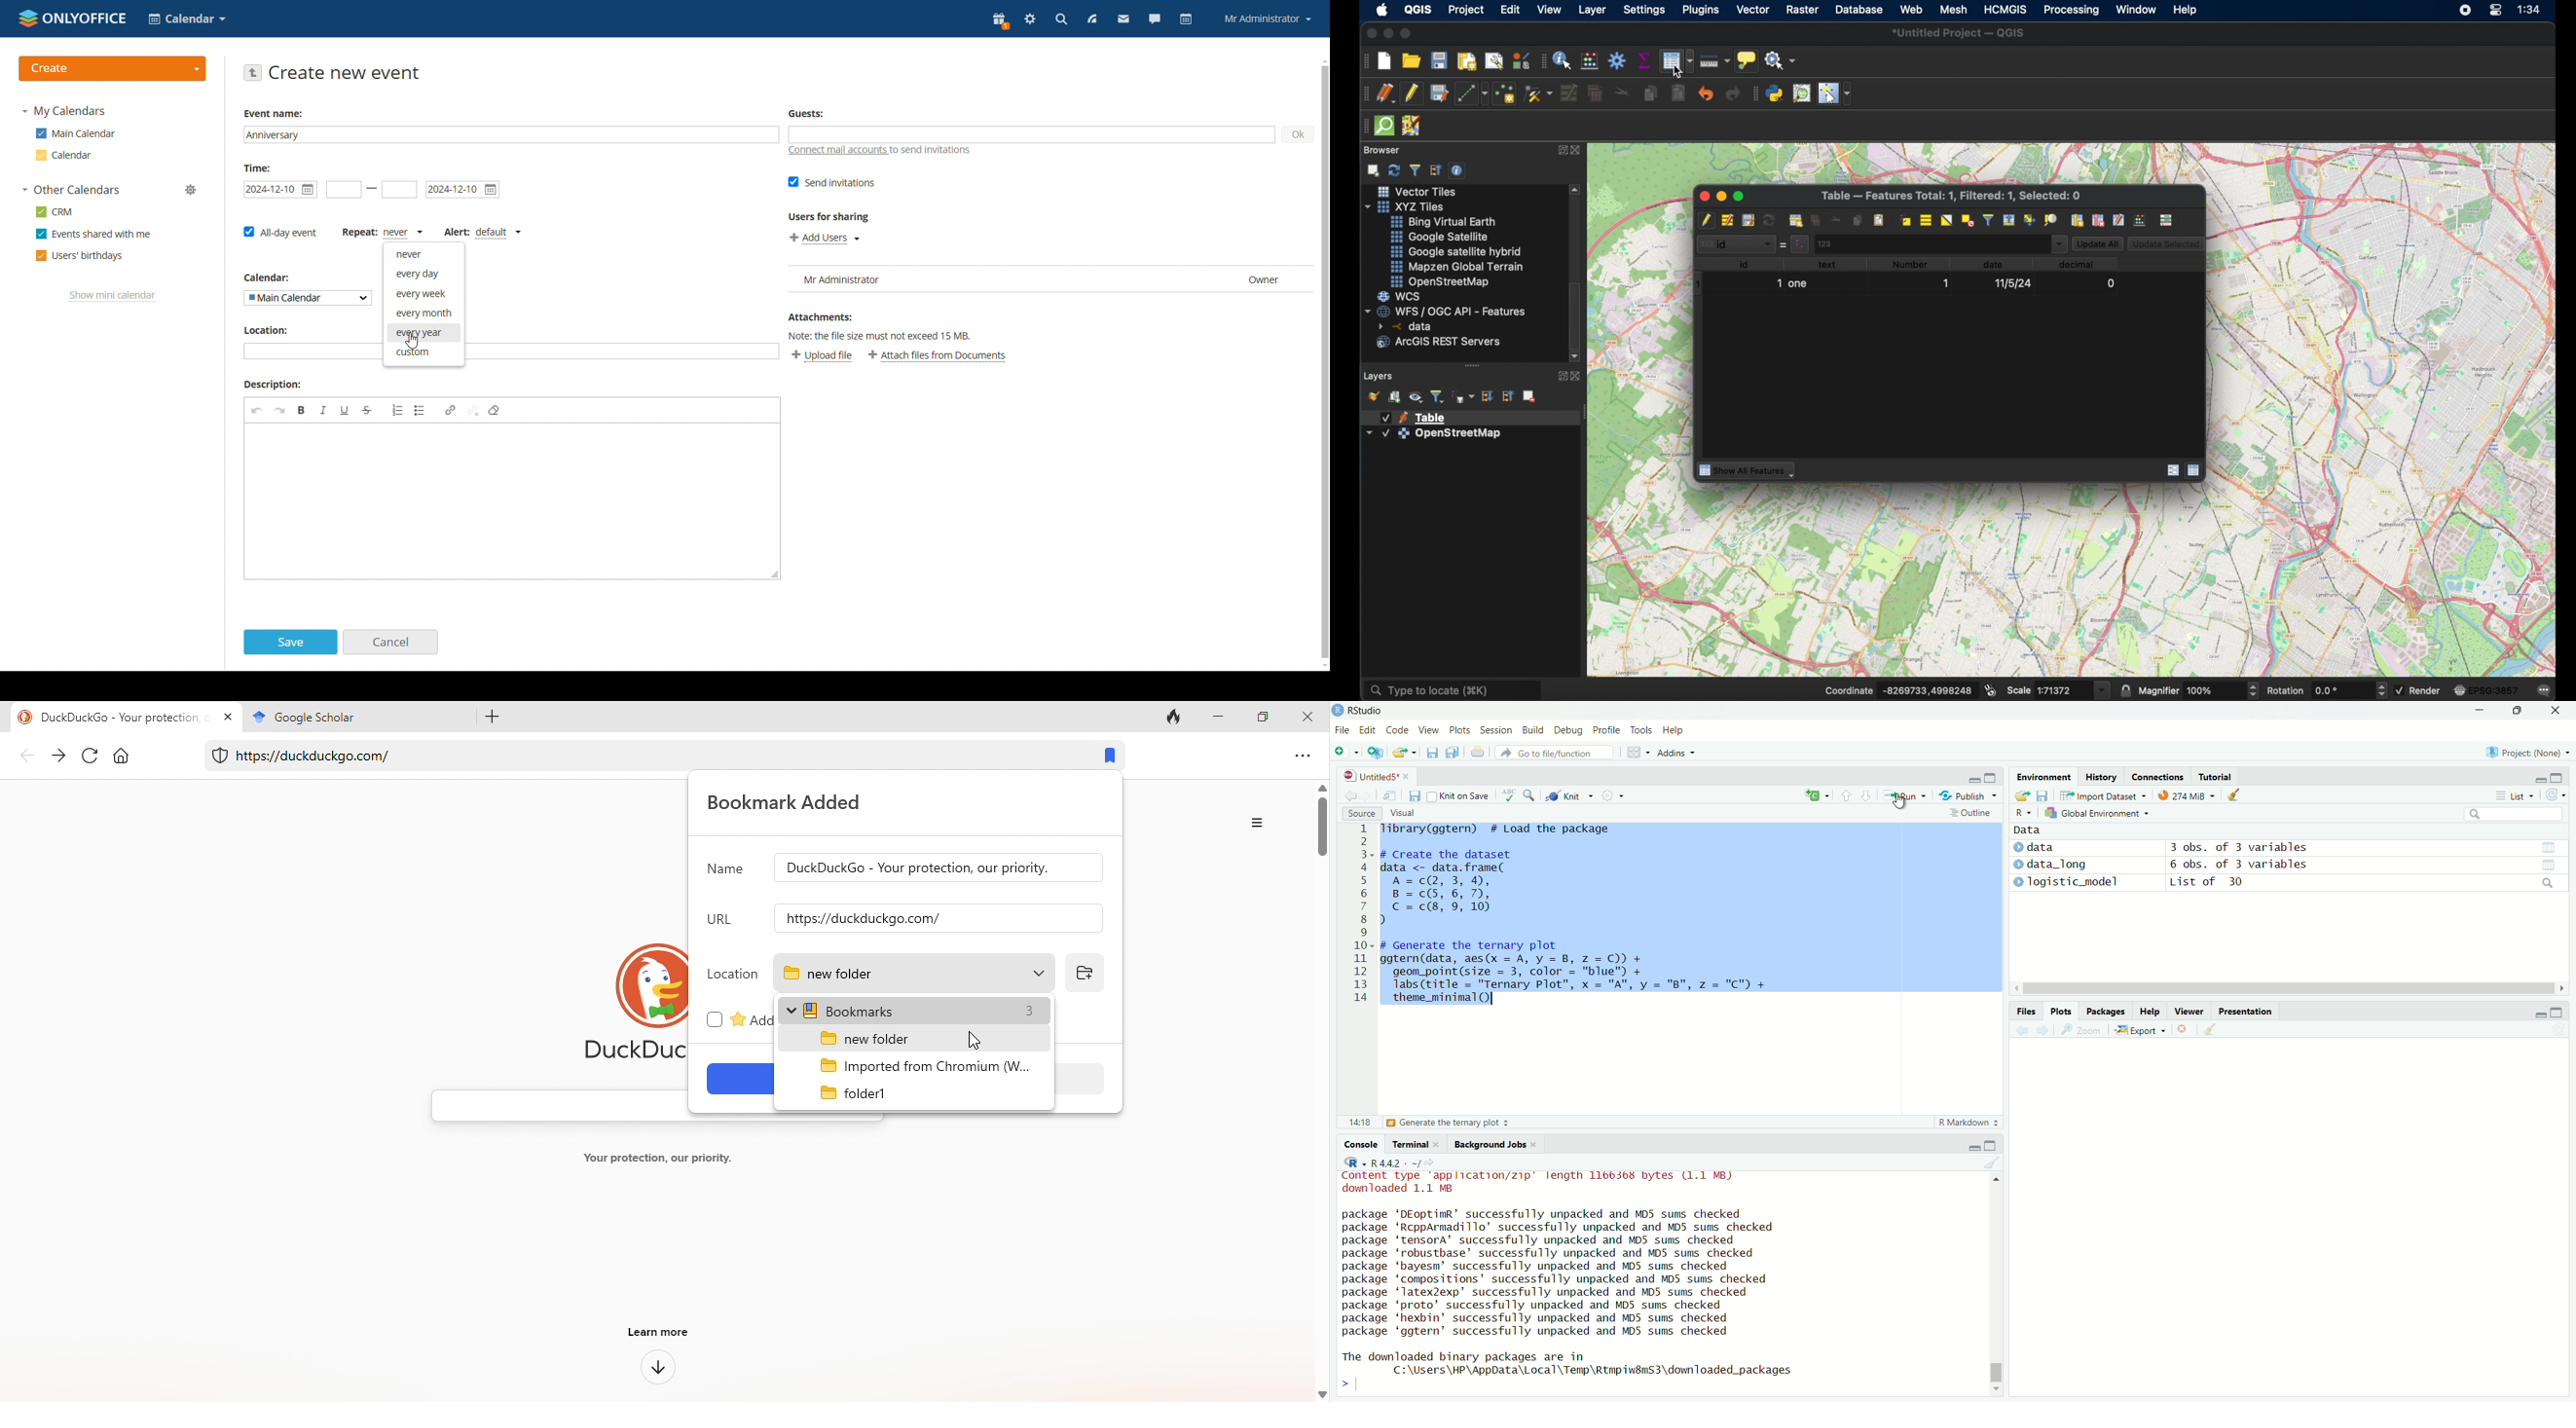  What do you see at coordinates (2048, 1031) in the screenshot?
I see `next` at bounding box center [2048, 1031].